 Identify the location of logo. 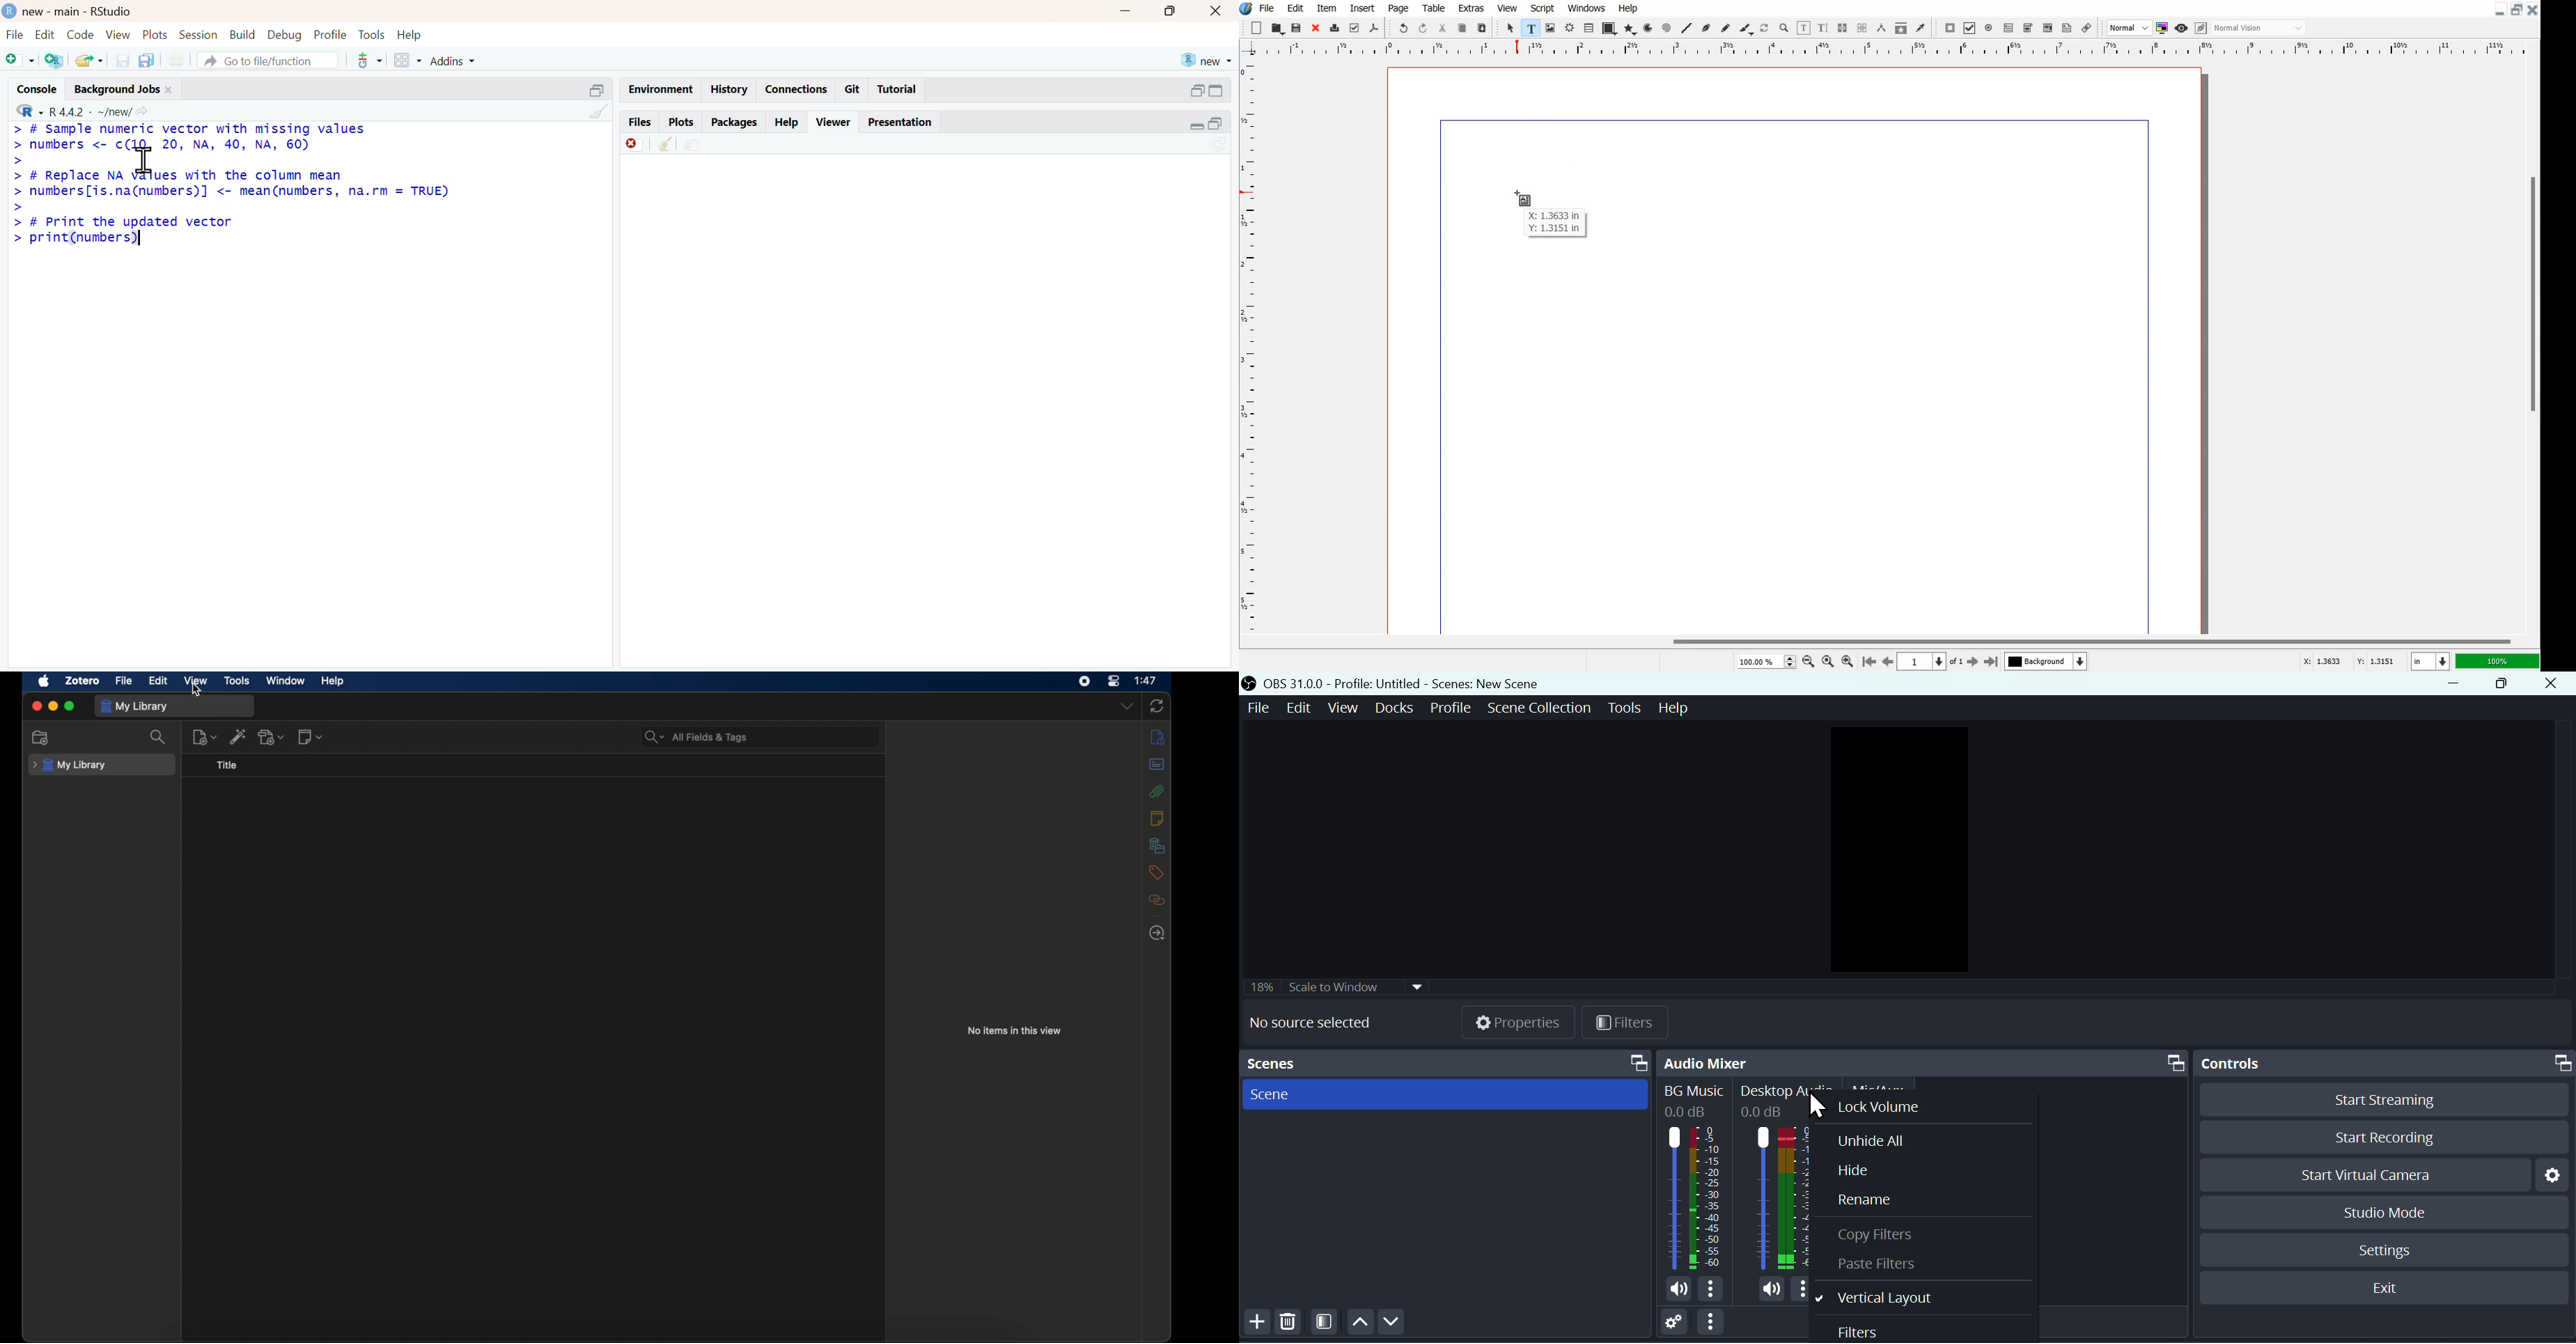
(10, 11).